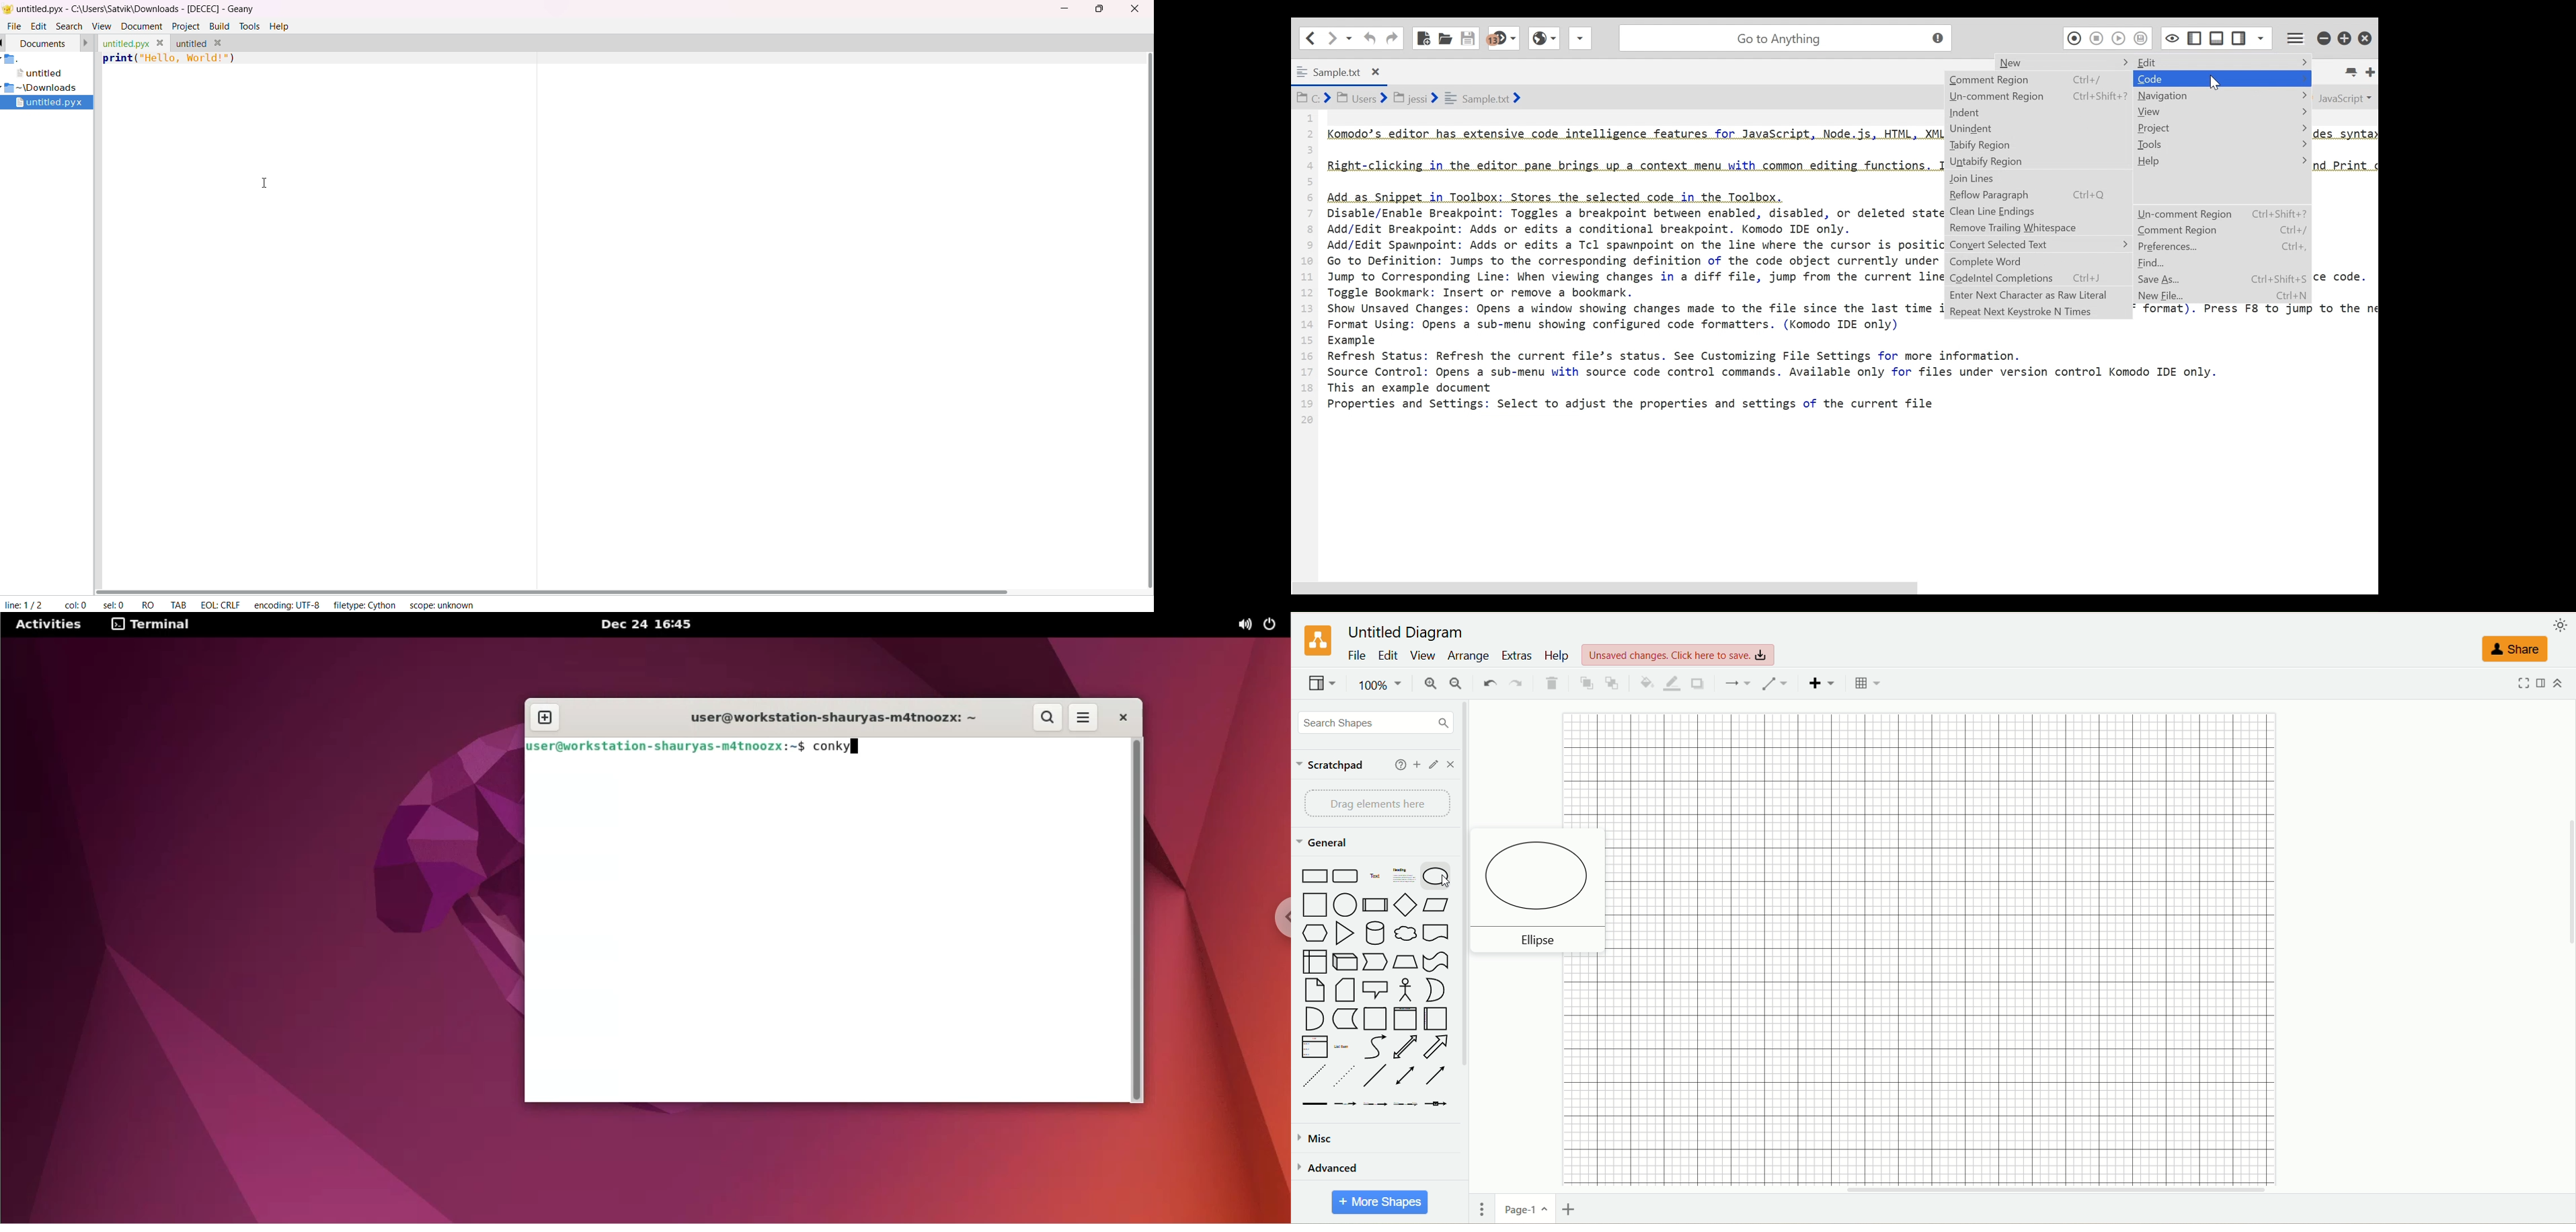 The width and height of the screenshot is (2576, 1232). Describe the element at coordinates (2346, 36) in the screenshot. I see `Restore` at that location.